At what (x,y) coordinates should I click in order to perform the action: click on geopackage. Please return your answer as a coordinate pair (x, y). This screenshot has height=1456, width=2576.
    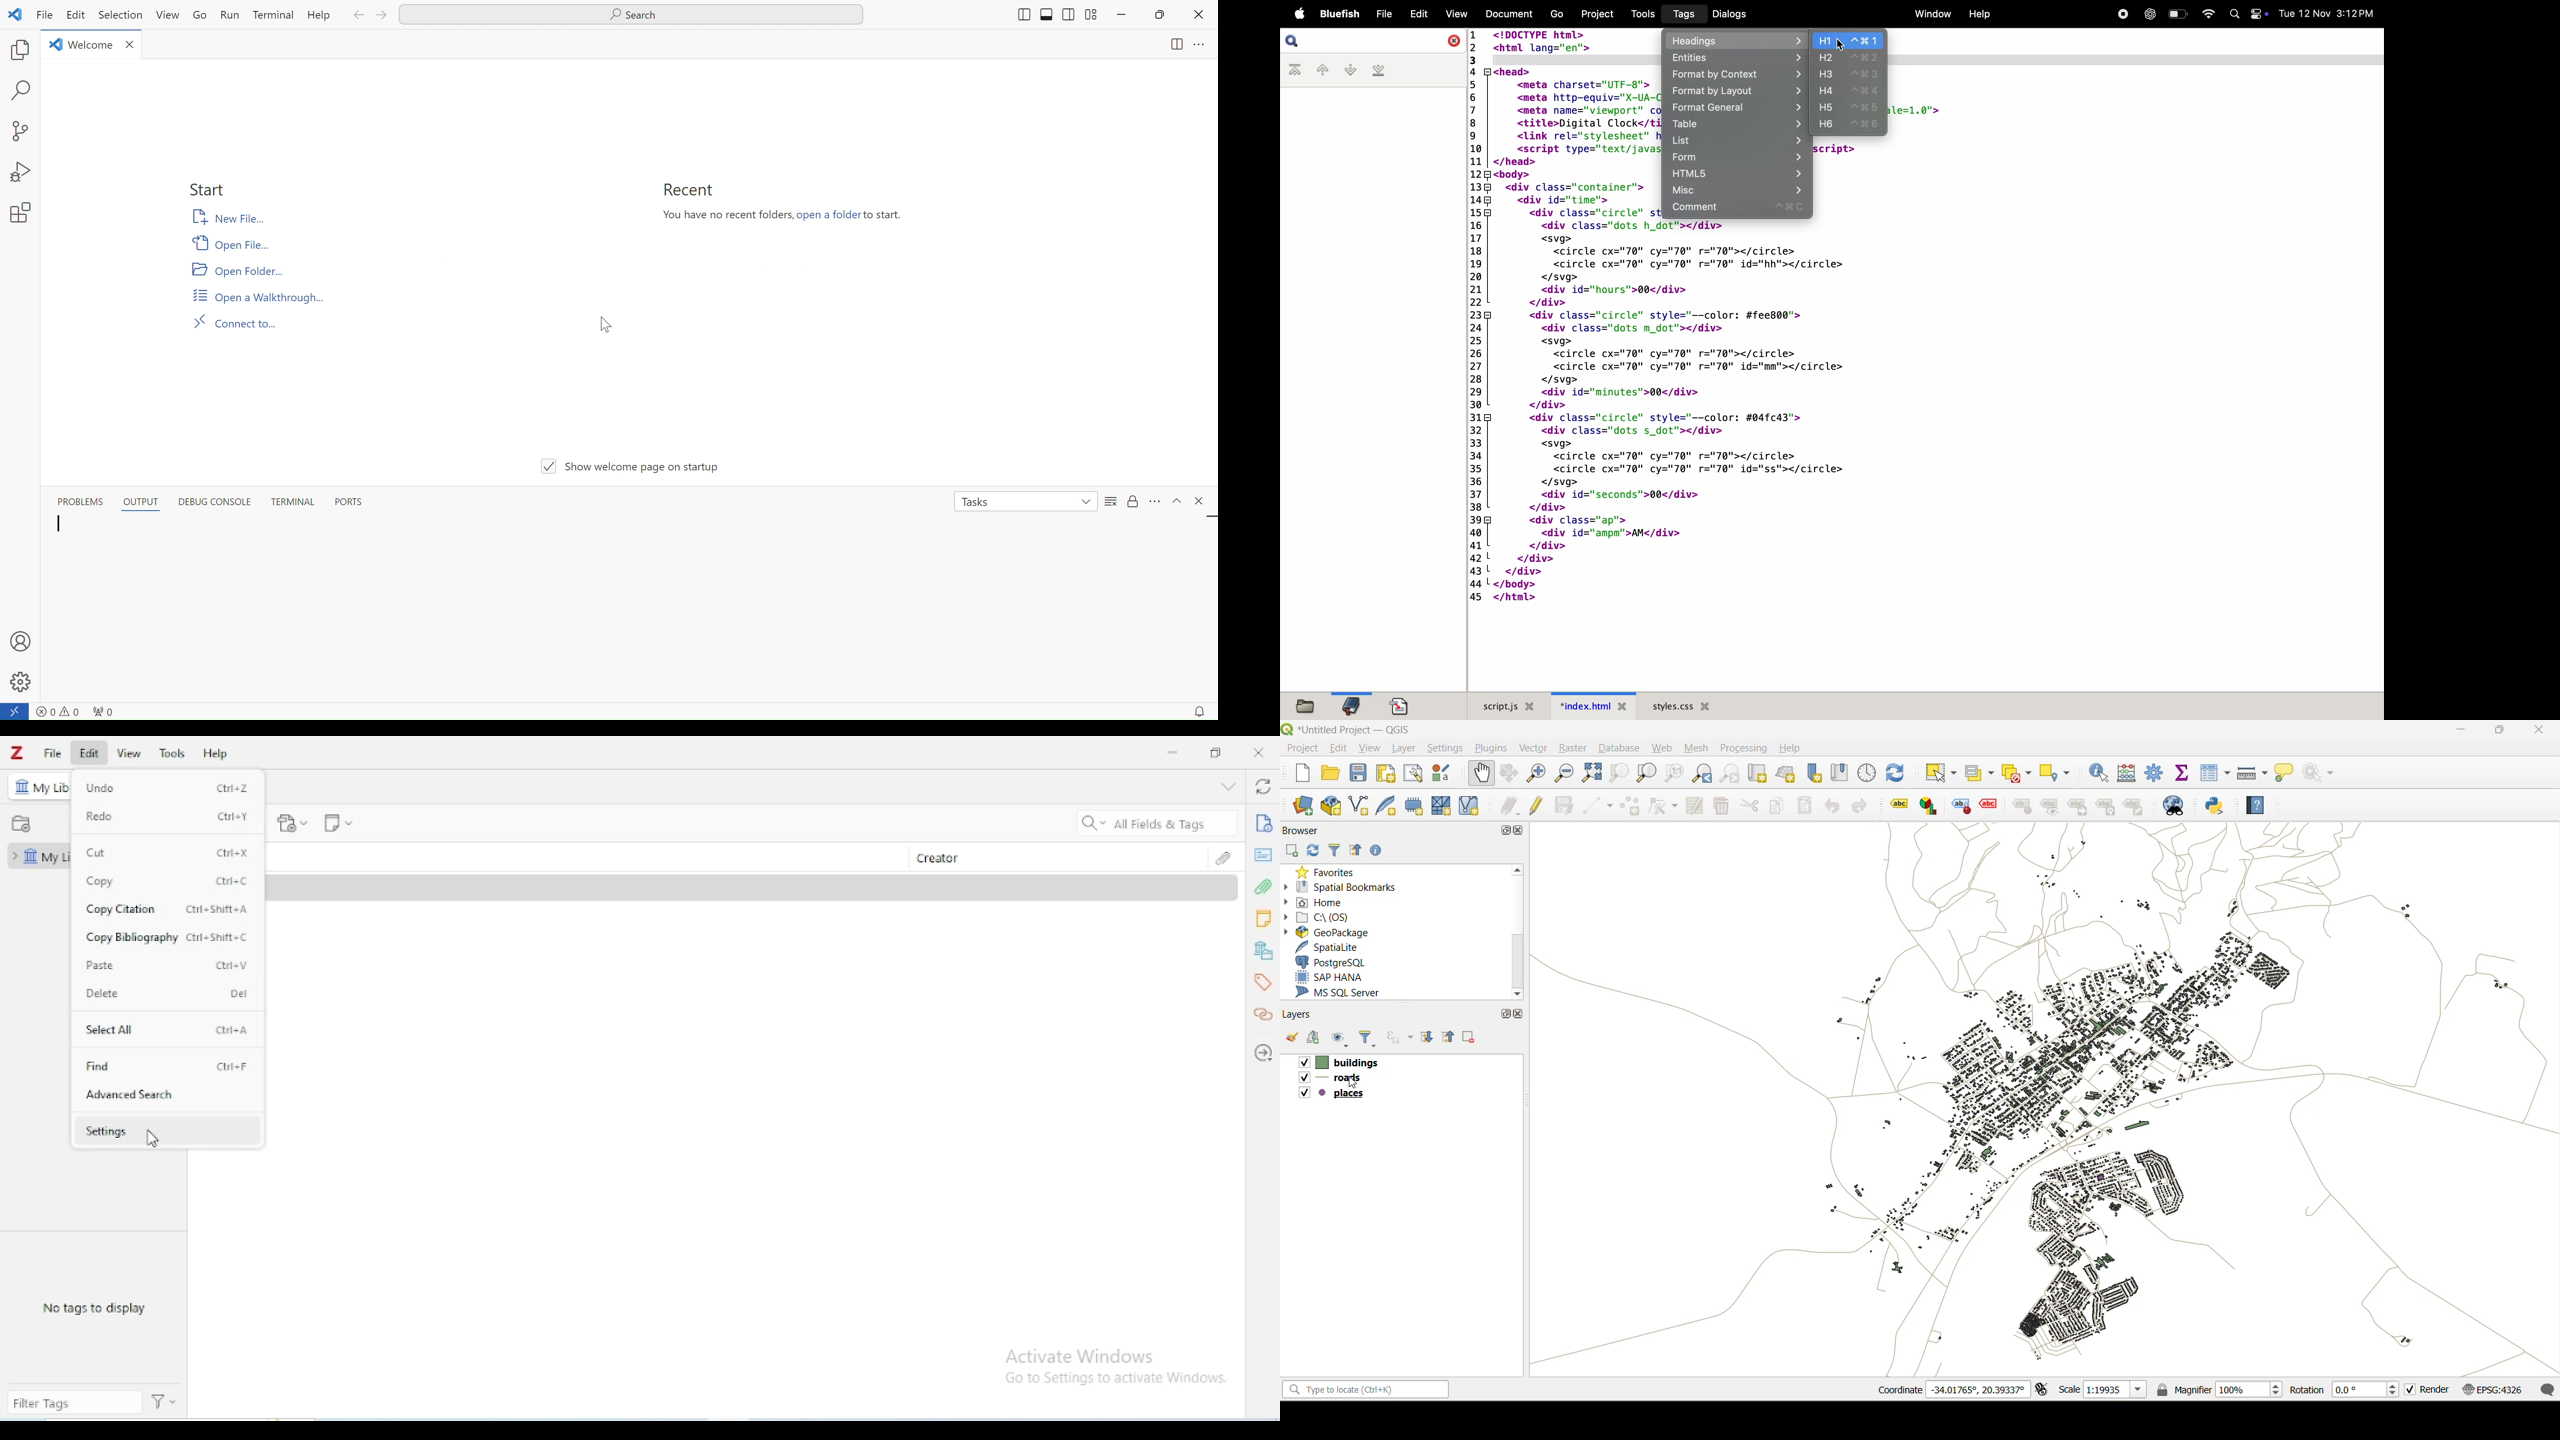
    Looking at the image, I should click on (1339, 934).